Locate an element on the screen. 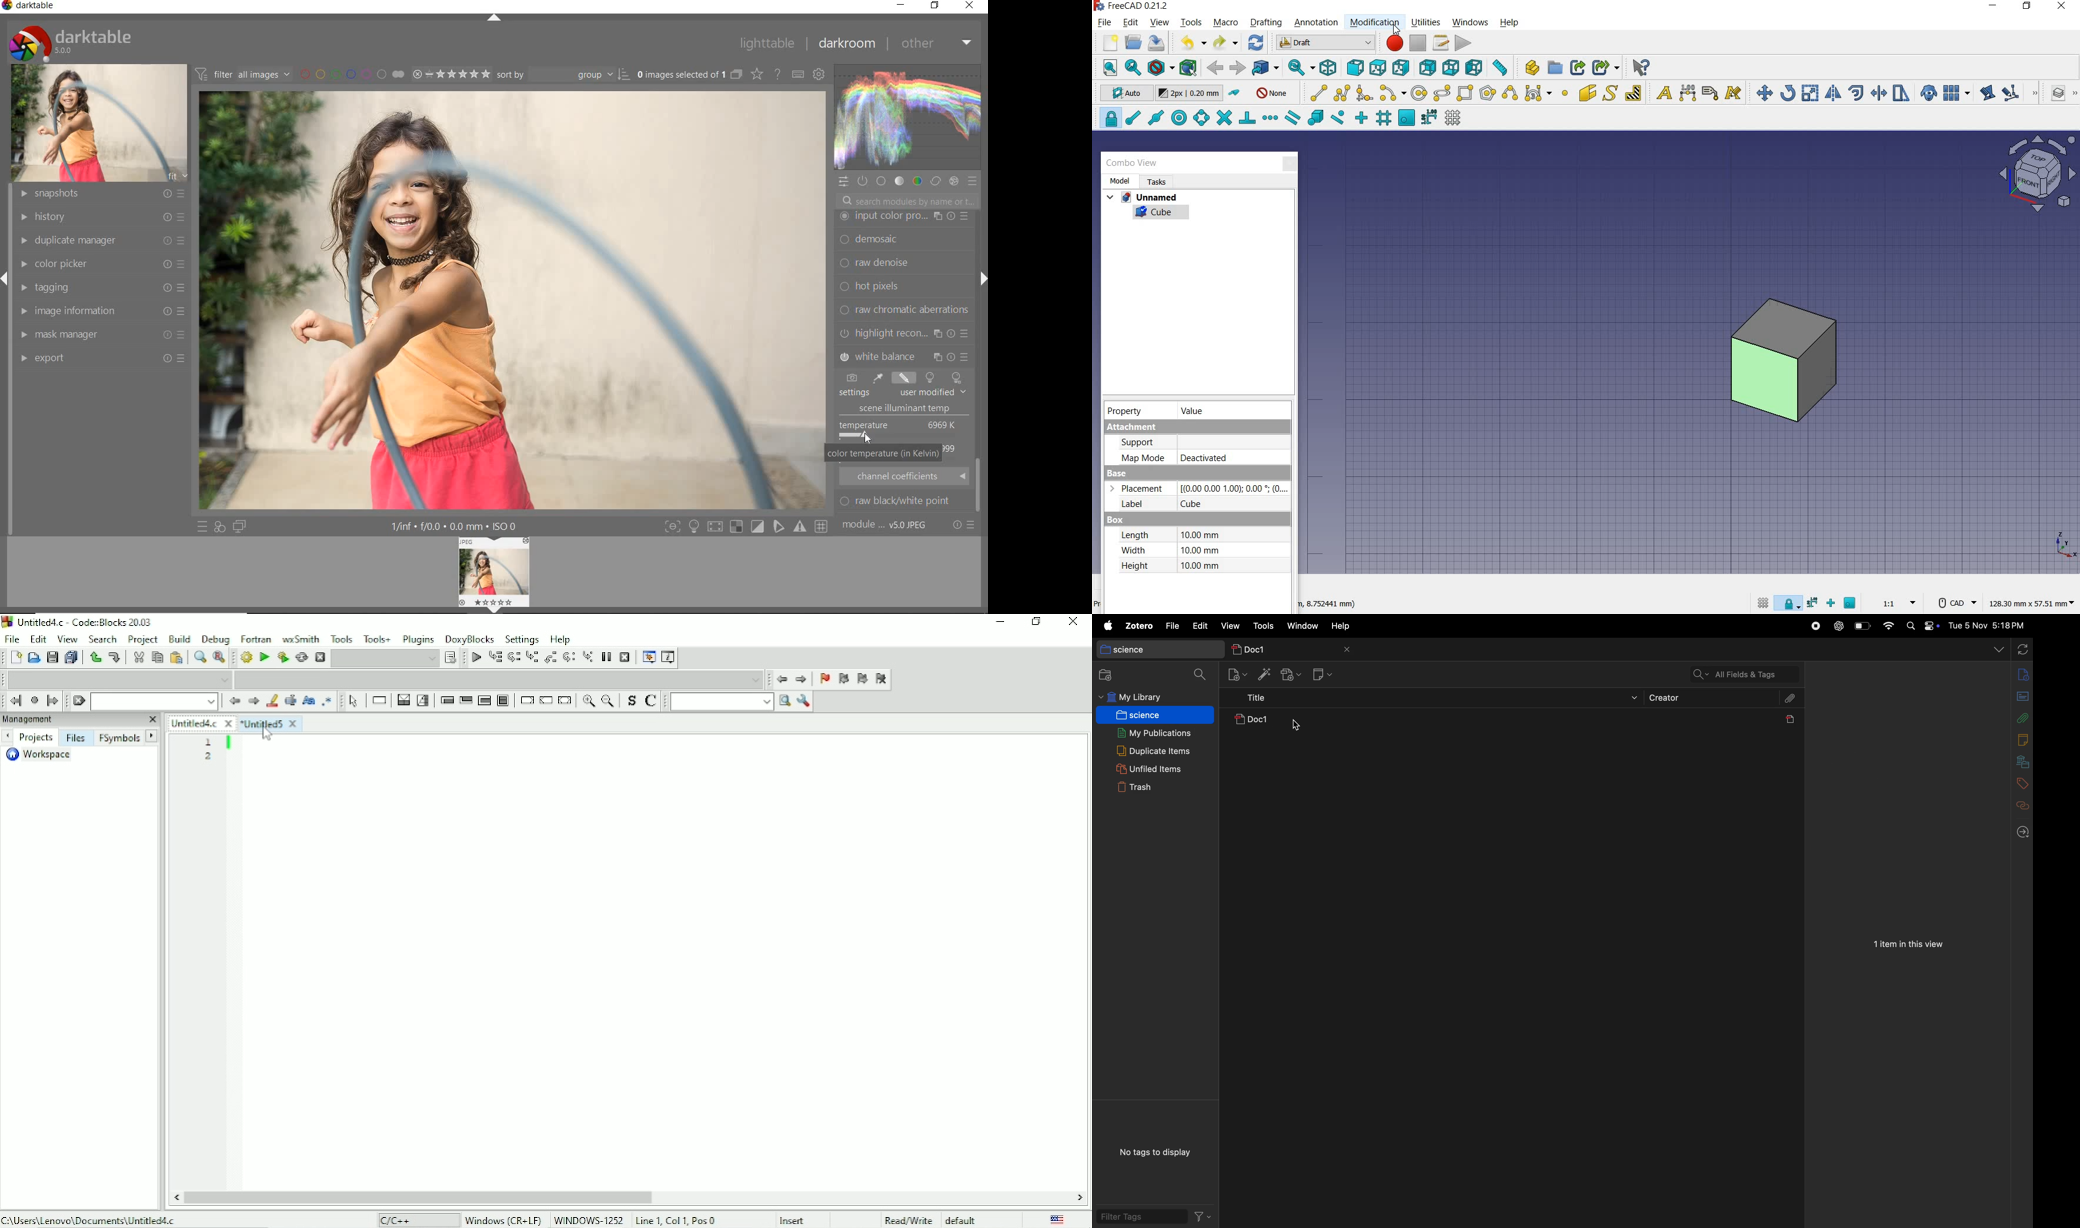  add file is located at coordinates (2021, 674).